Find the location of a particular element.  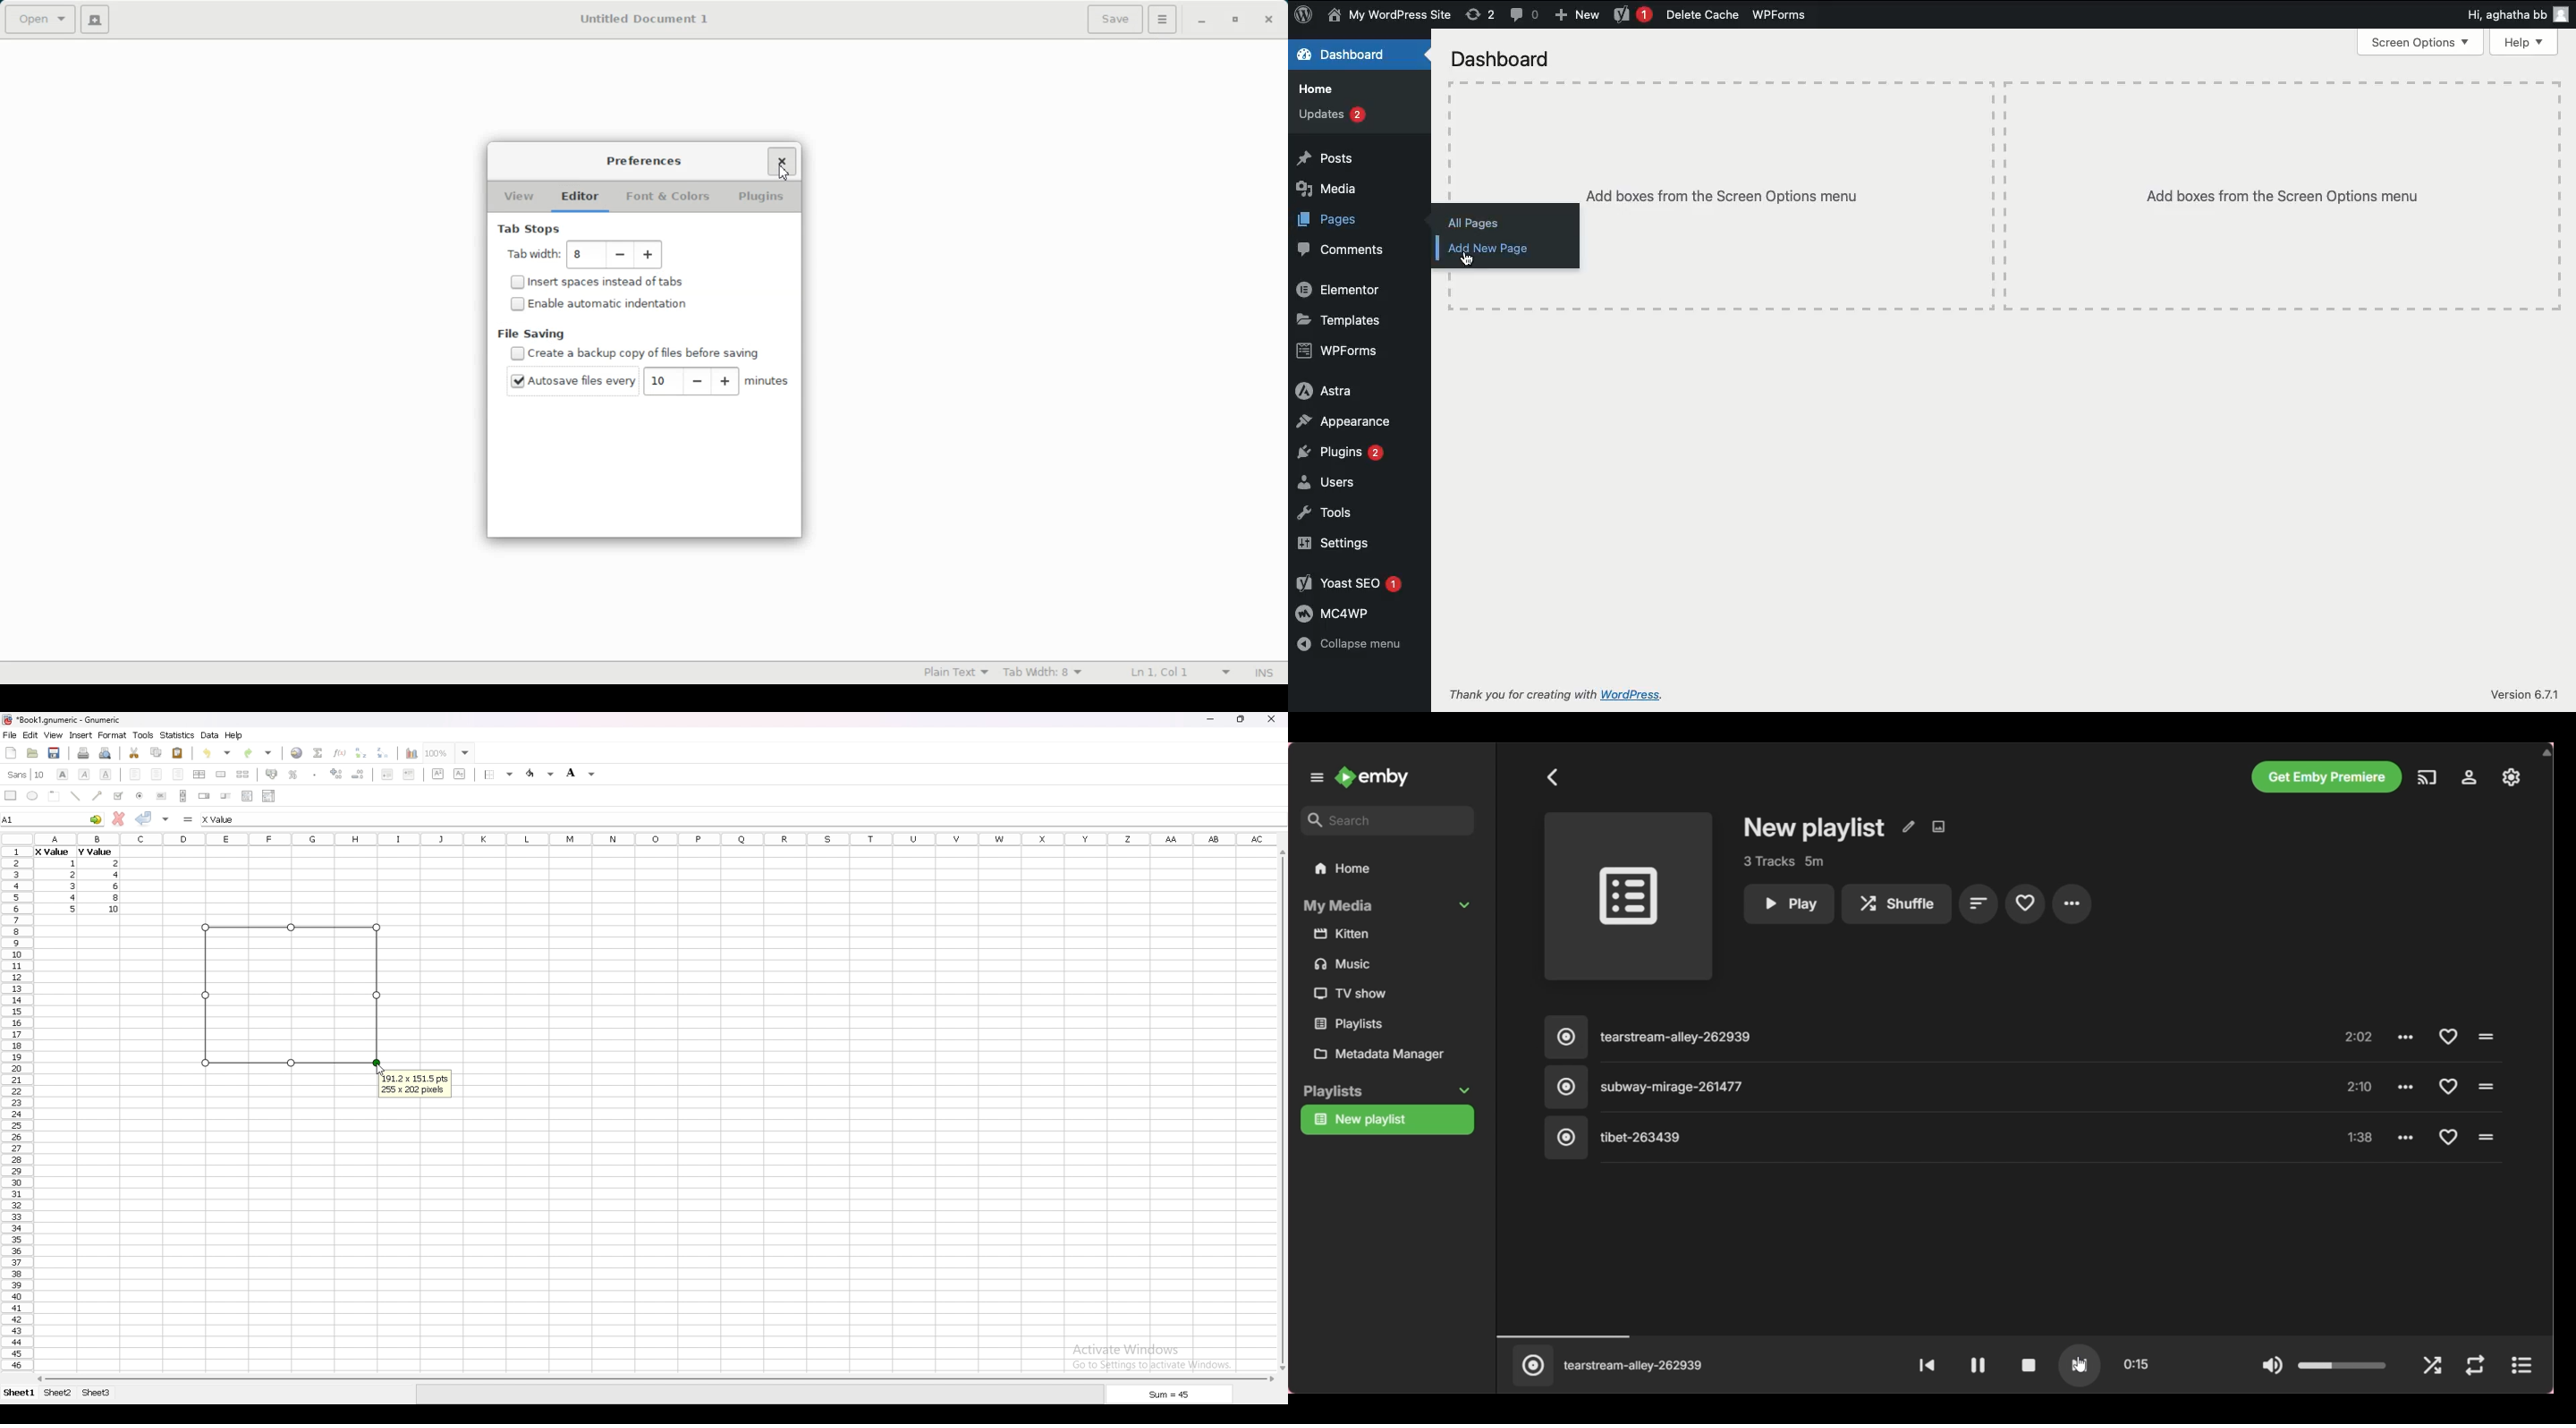

Plugins is located at coordinates (762, 198).